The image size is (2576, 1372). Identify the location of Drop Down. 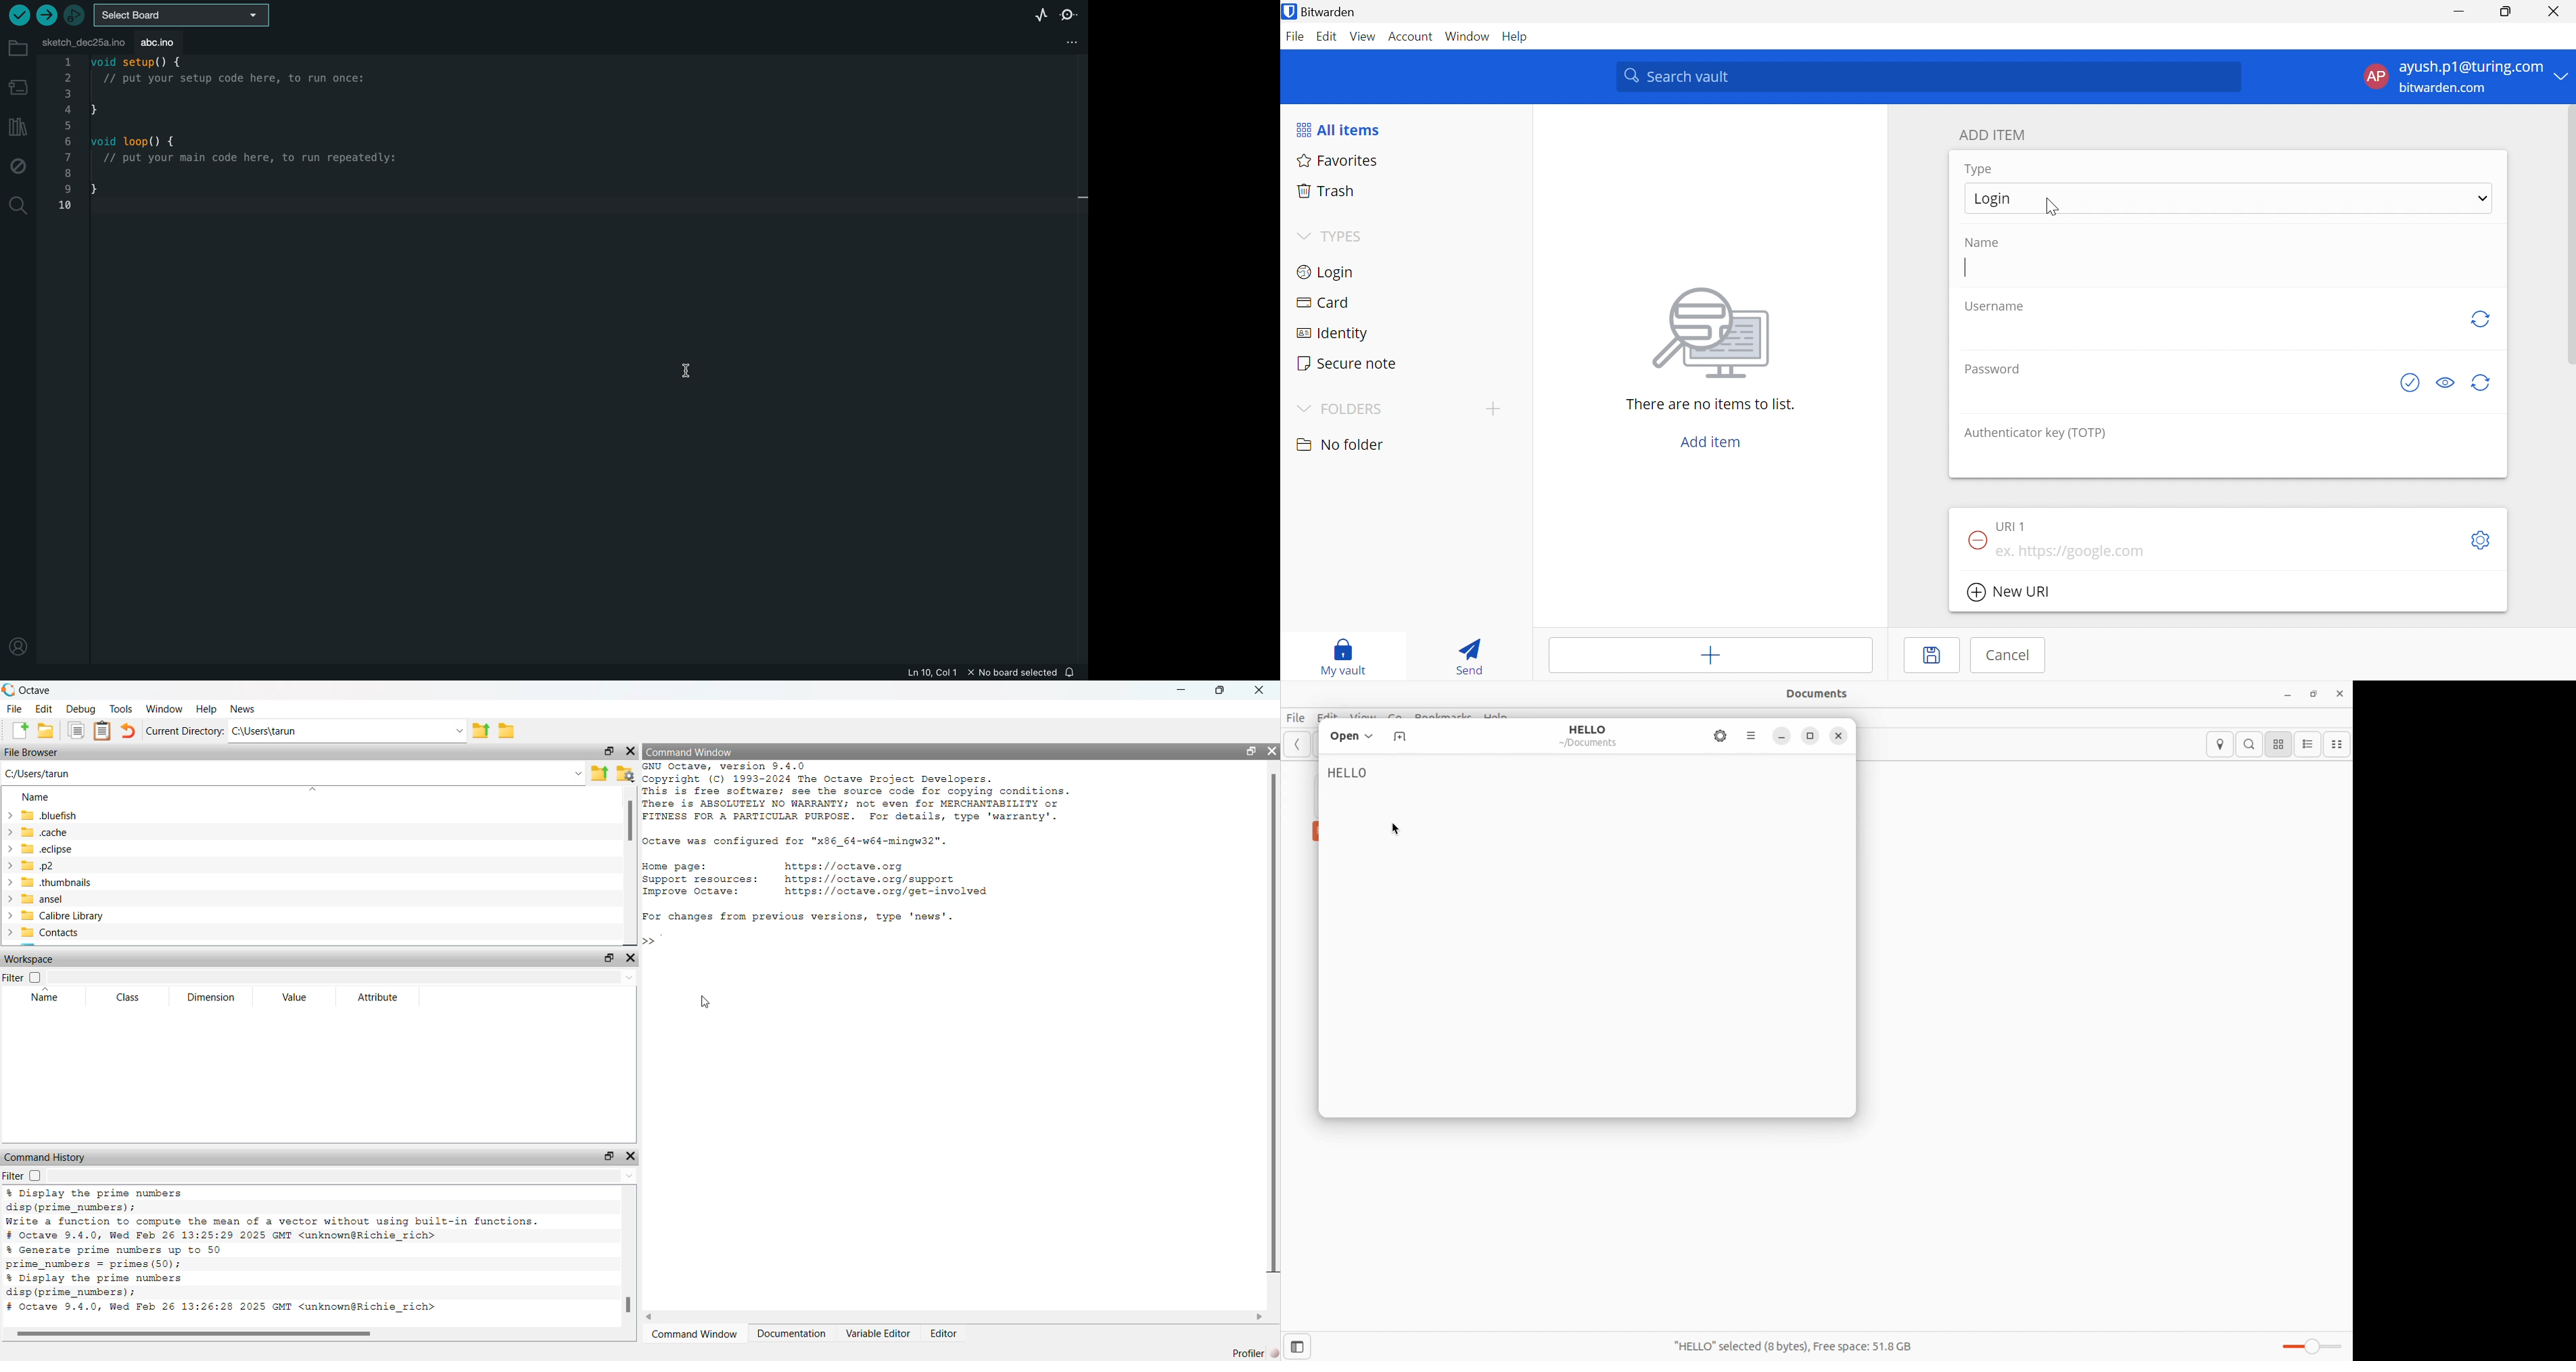
(2483, 200).